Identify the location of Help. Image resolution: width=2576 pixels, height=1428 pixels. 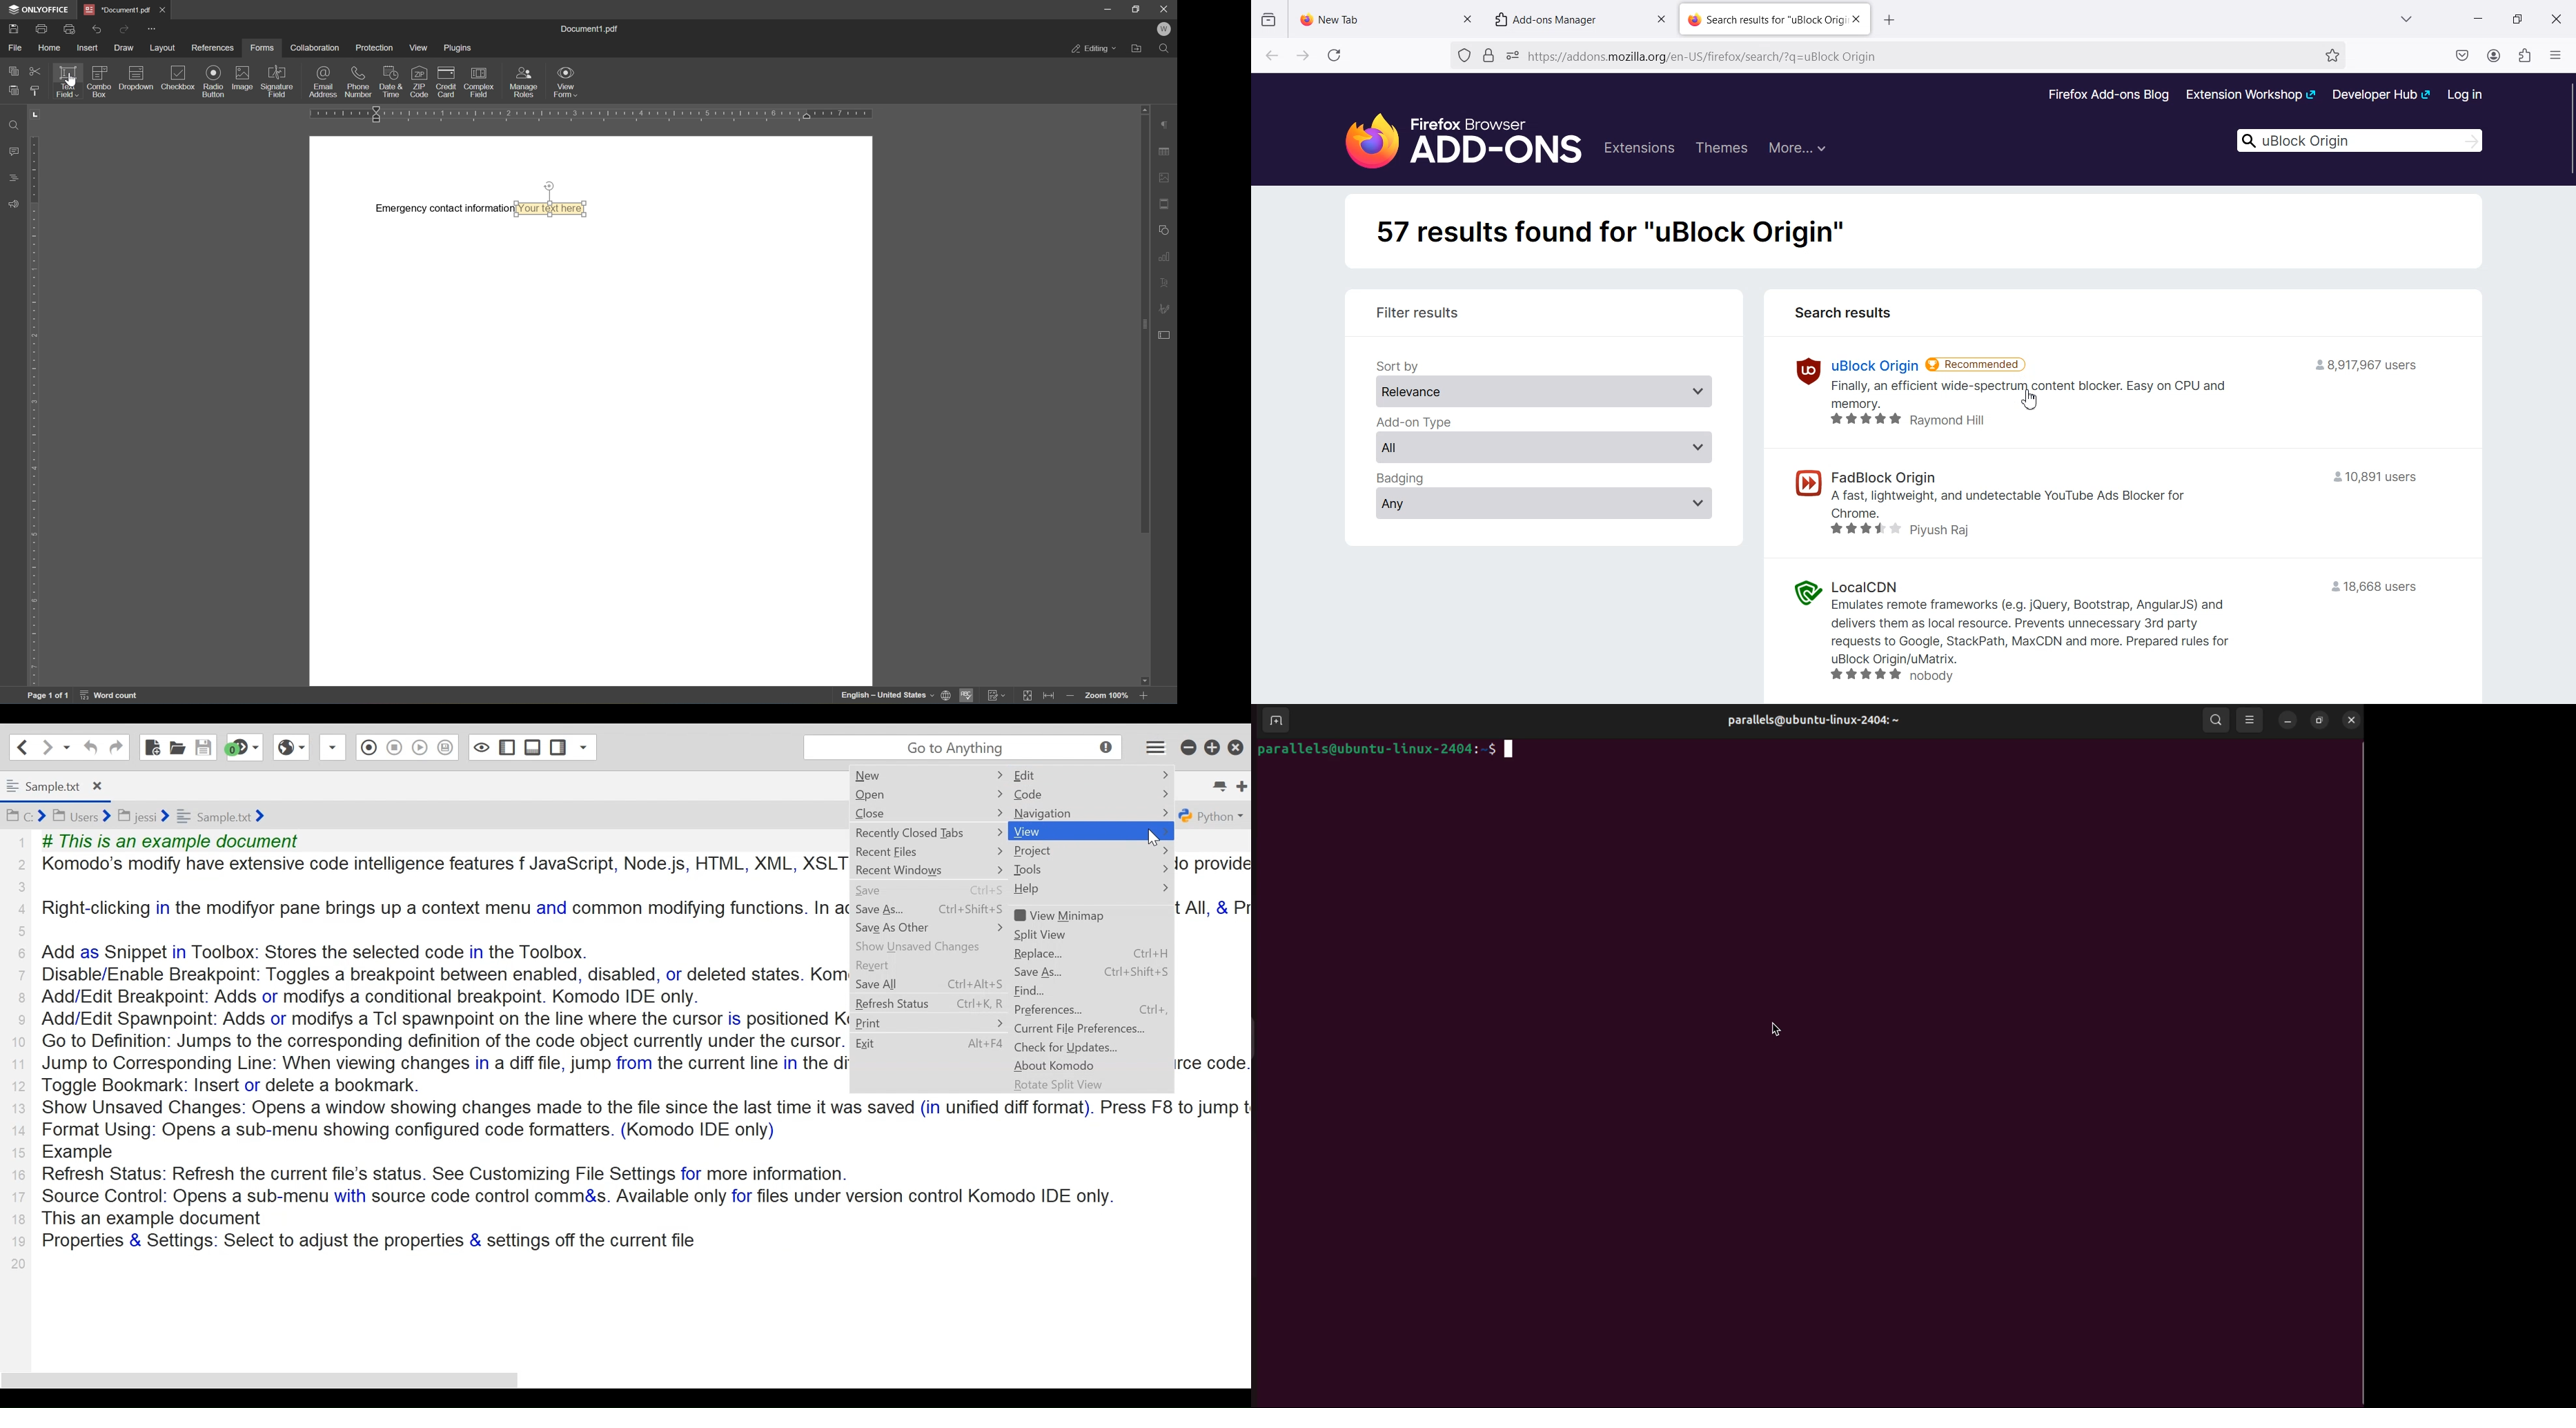
(1041, 889).